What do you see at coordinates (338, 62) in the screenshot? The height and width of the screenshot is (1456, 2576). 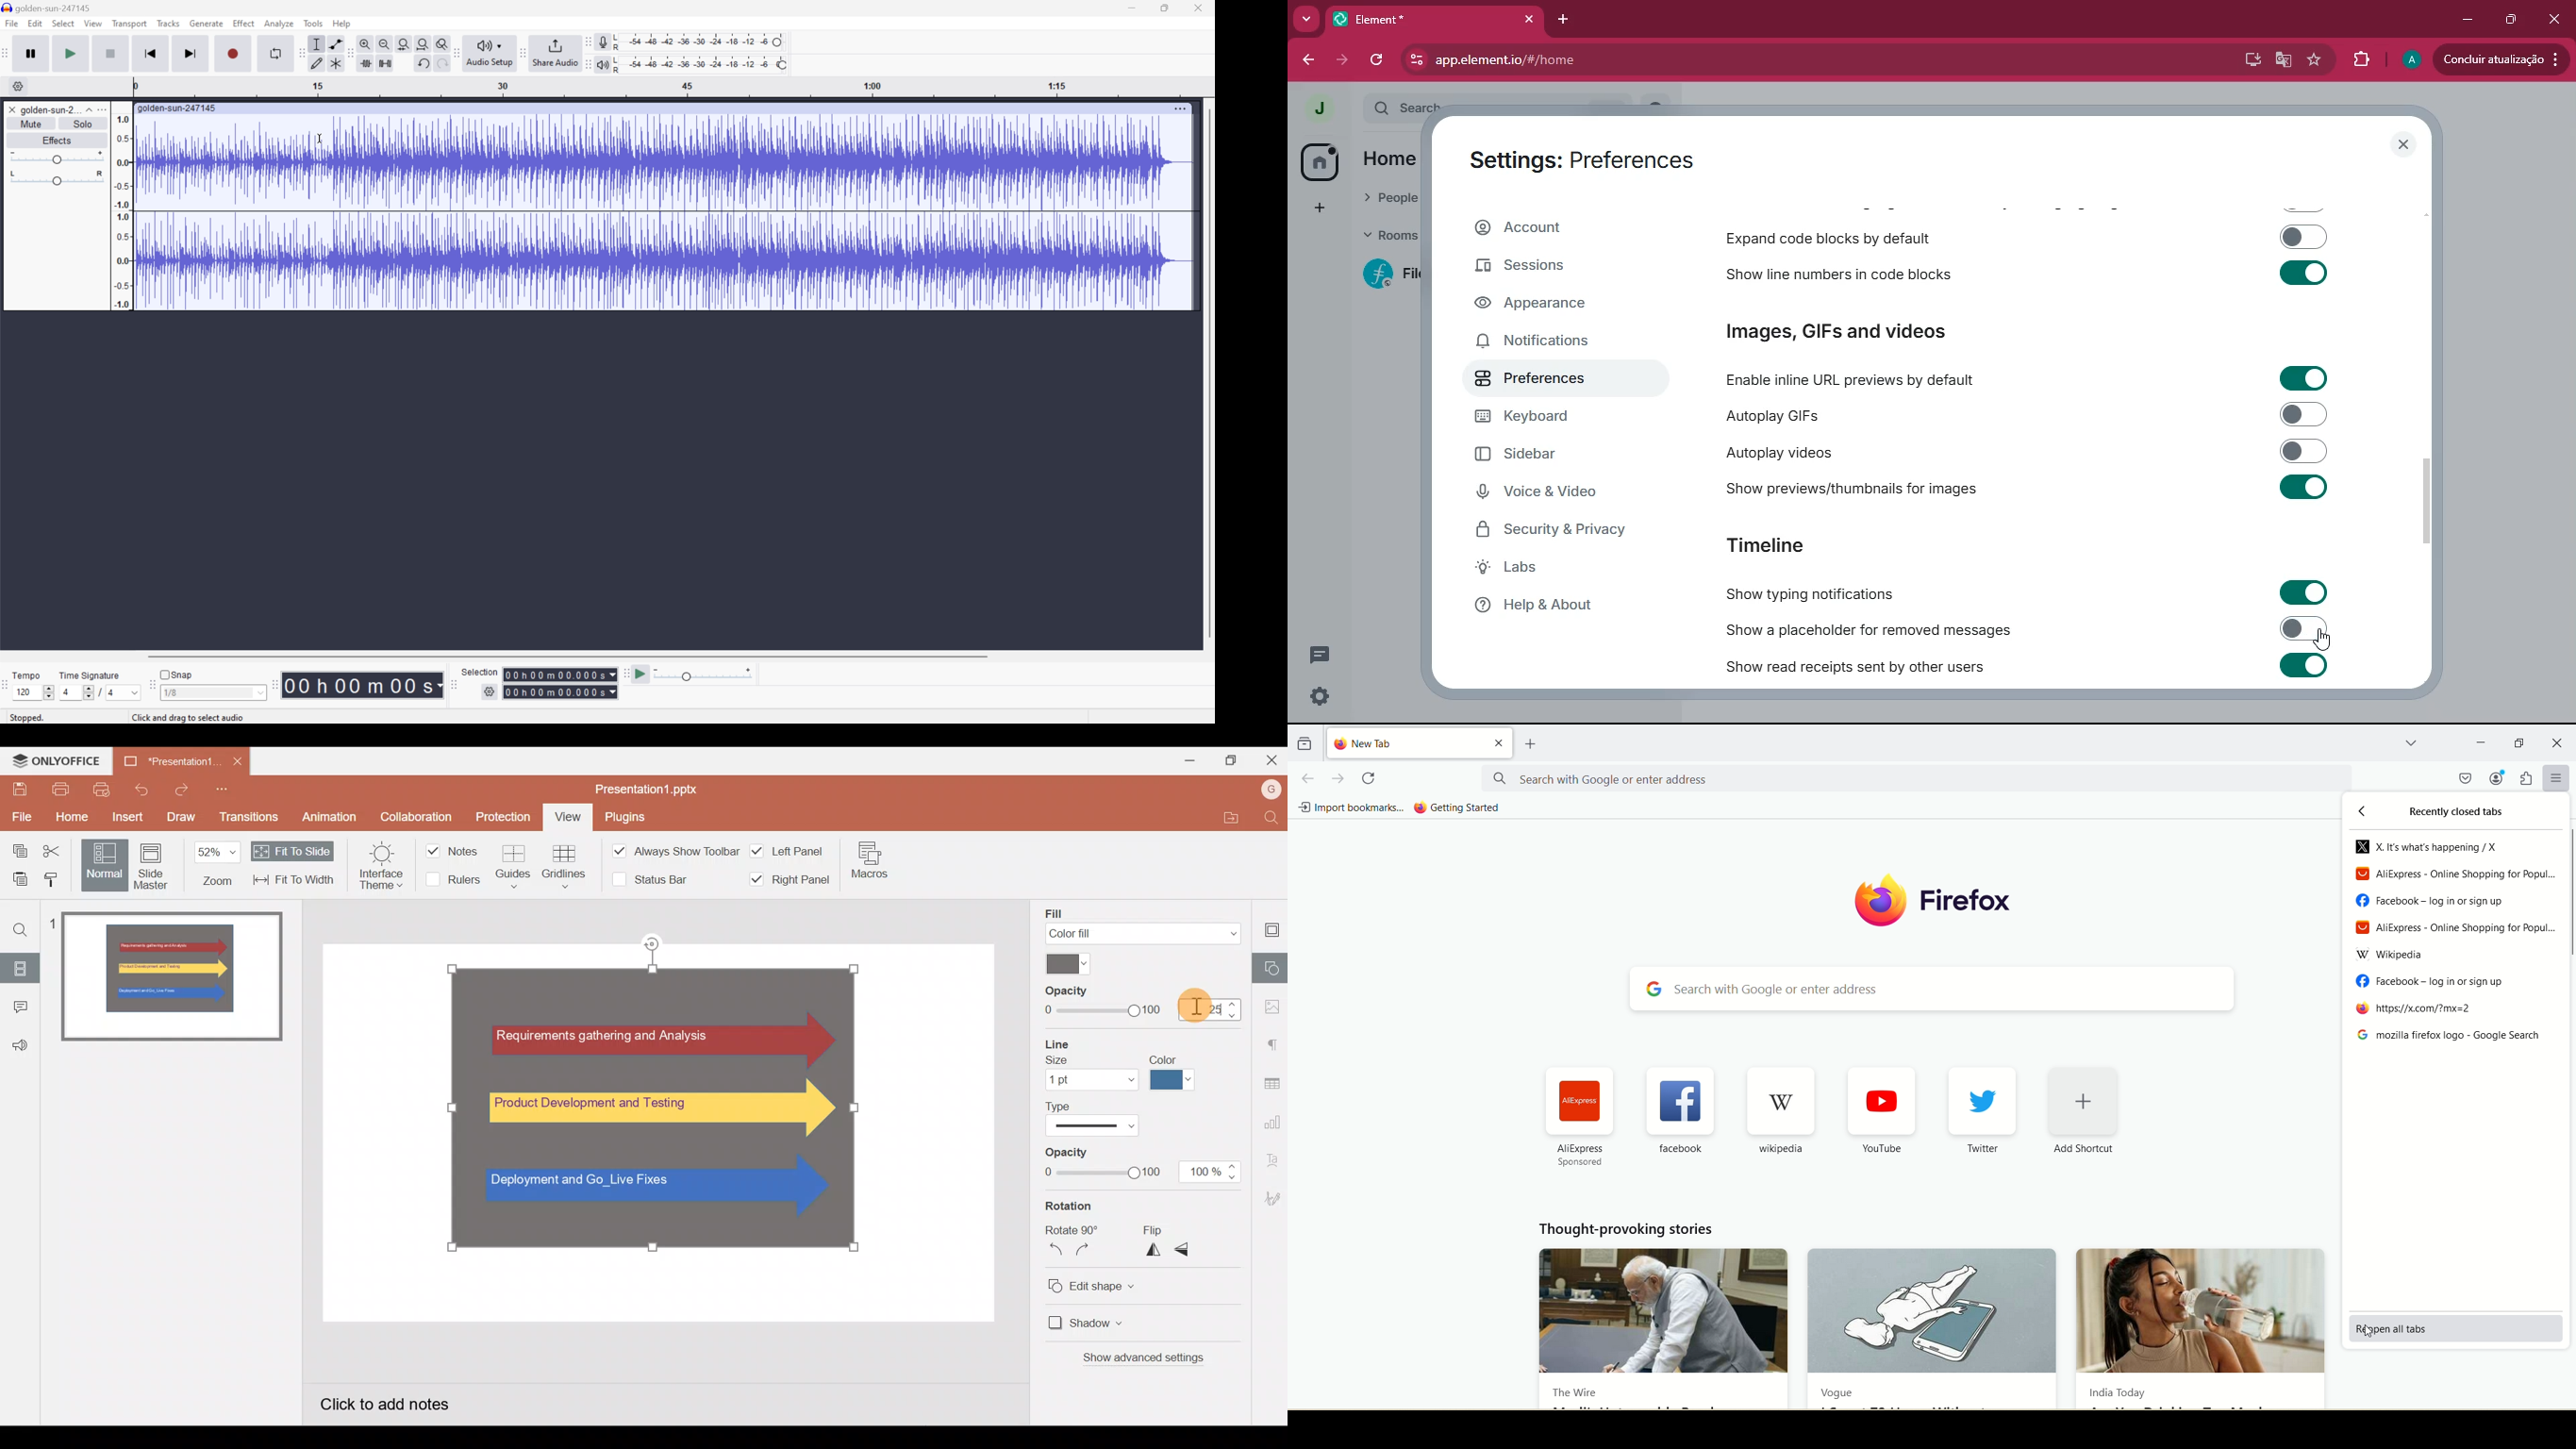 I see `Multi tool` at bounding box center [338, 62].